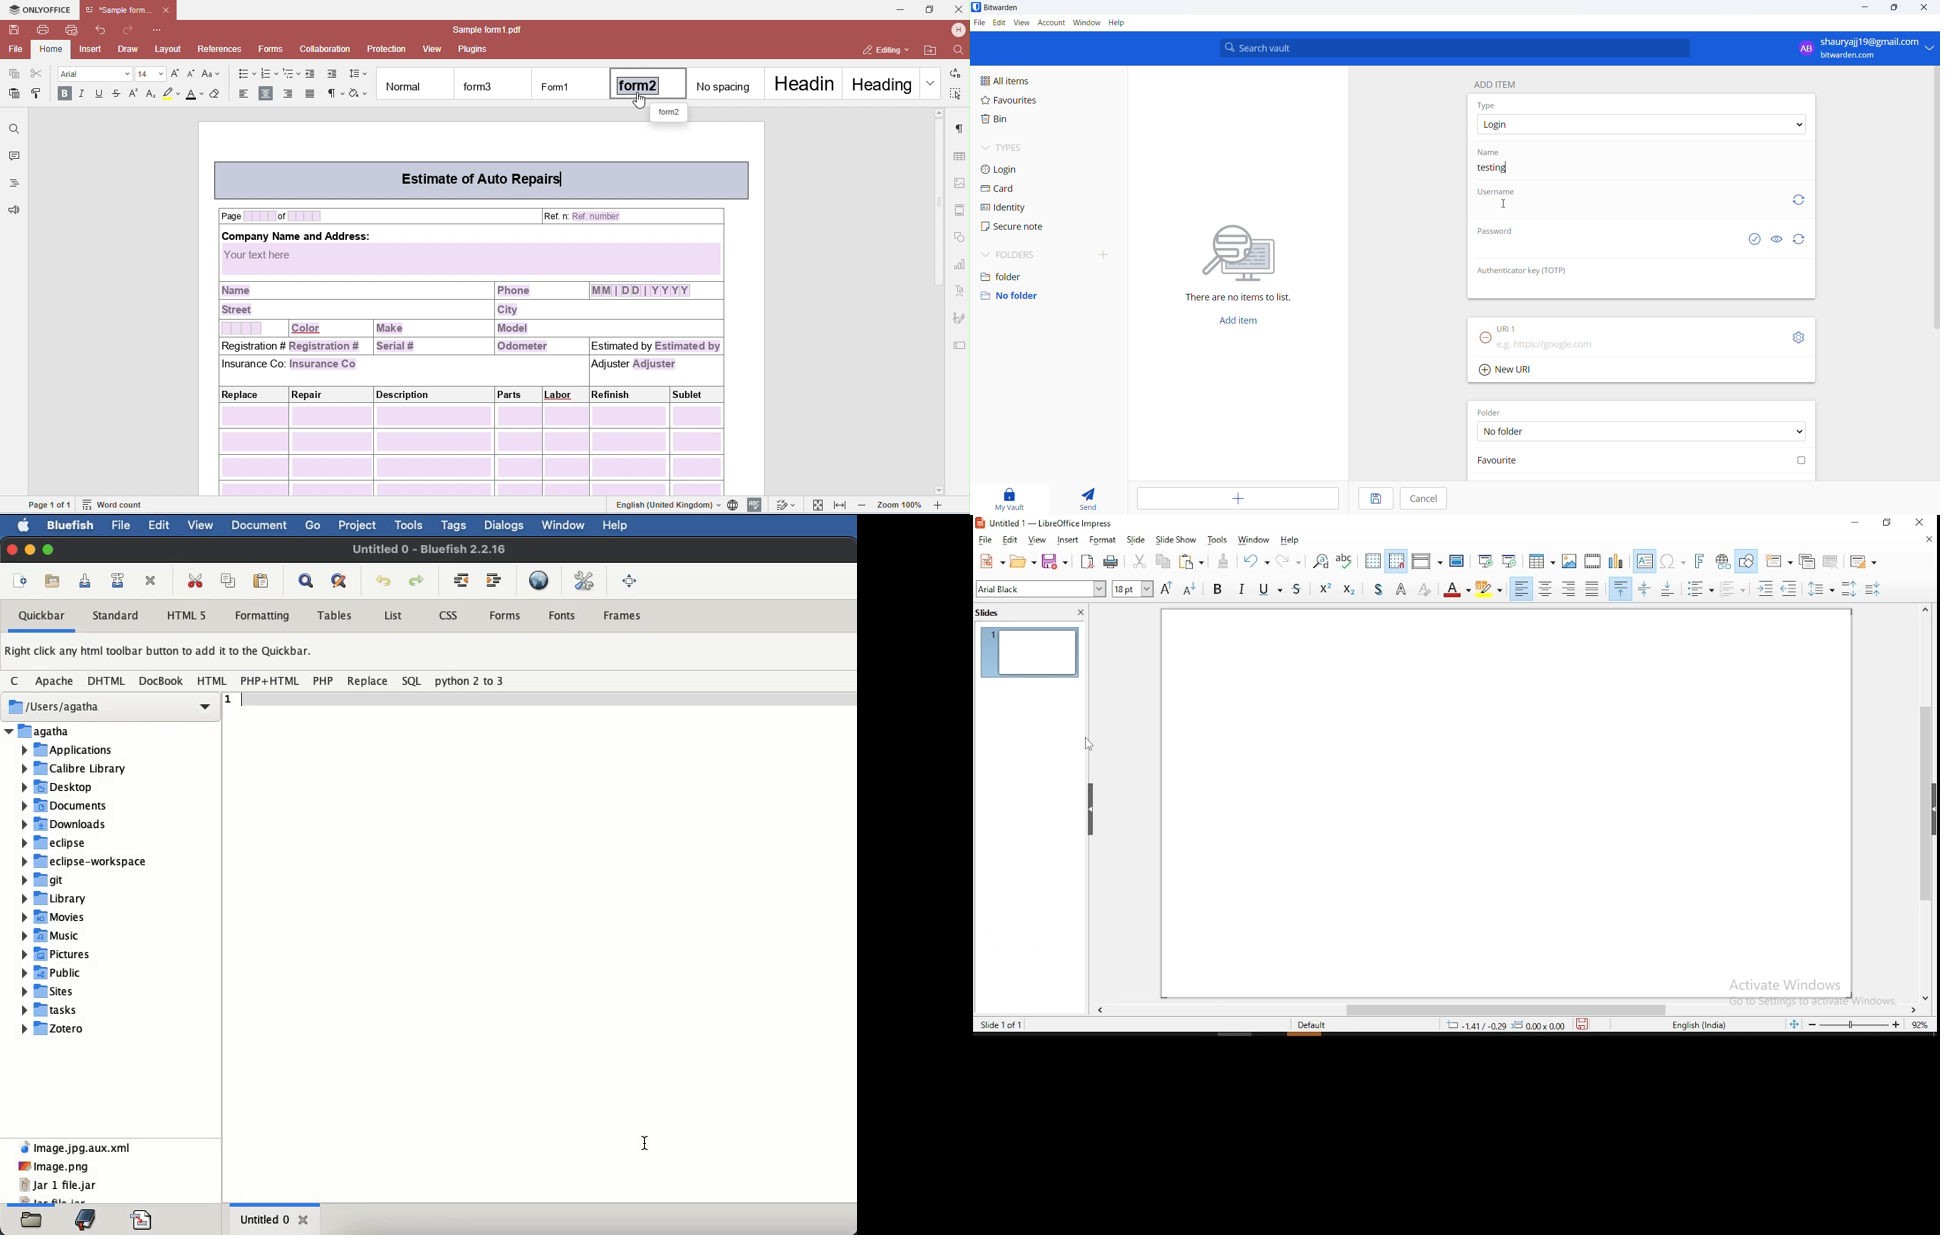 The height and width of the screenshot is (1260, 1960). I want to click on HTML, so click(214, 680).